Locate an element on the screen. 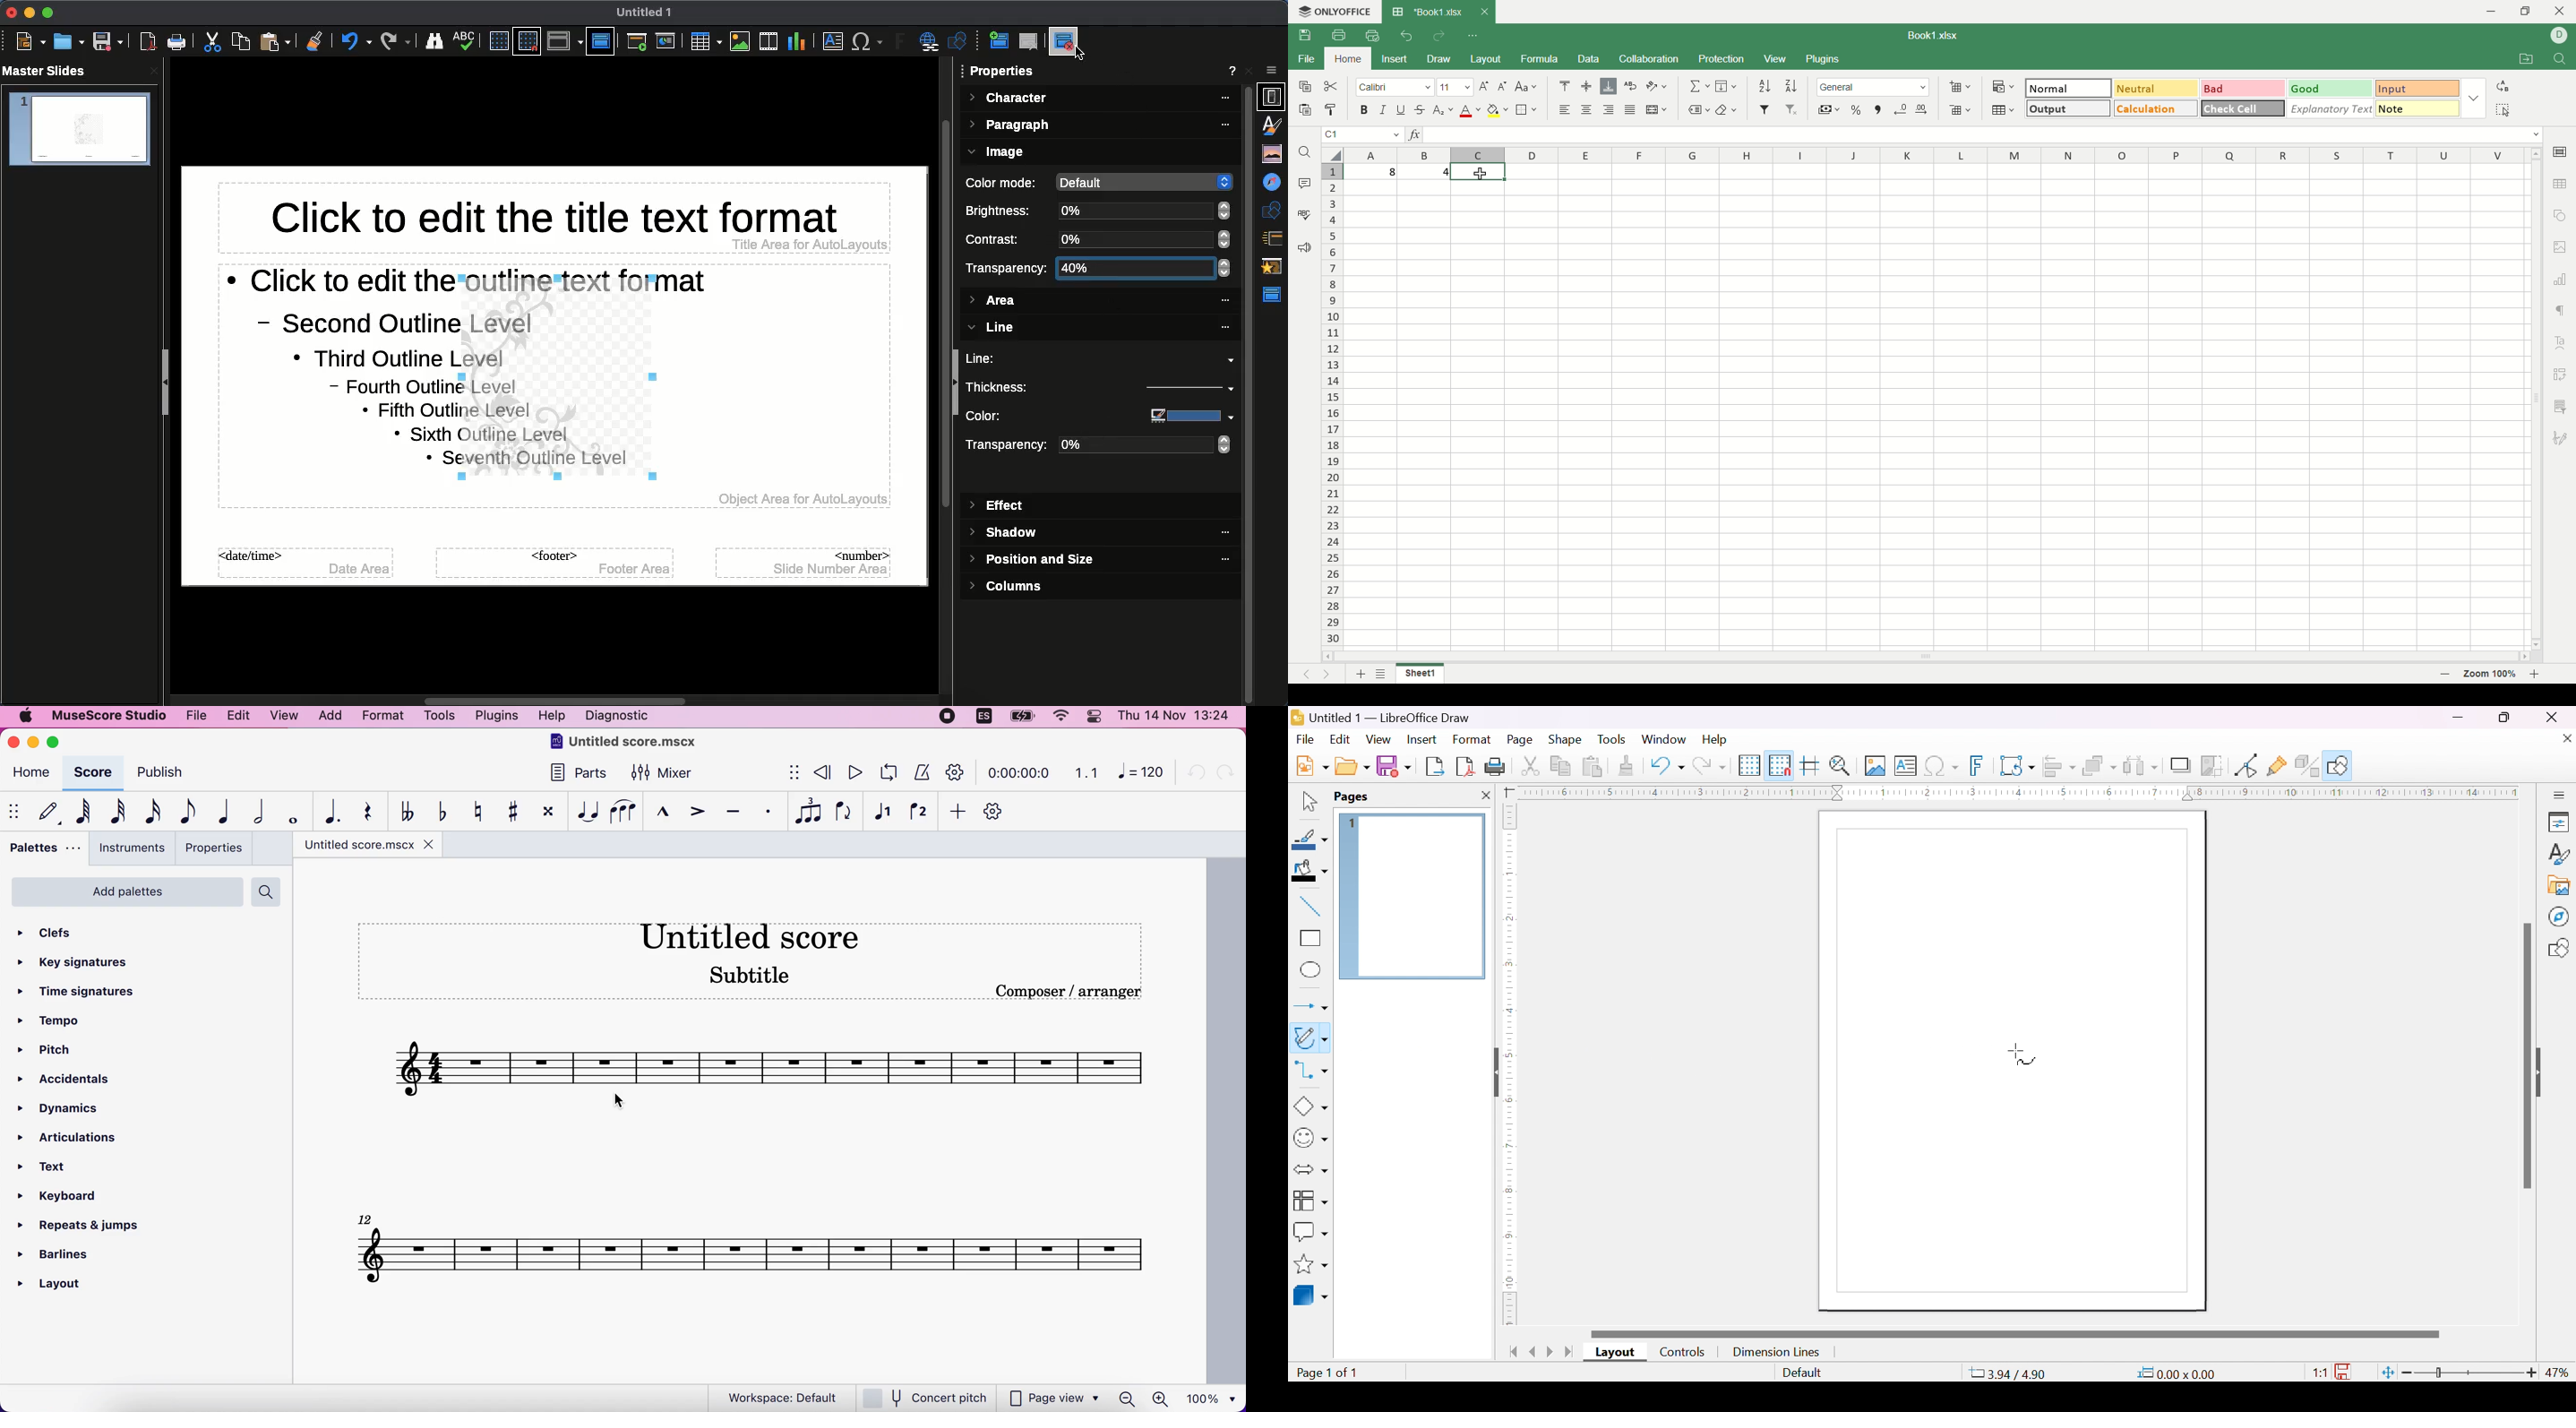 This screenshot has height=1428, width=2576. recording stopped is located at coordinates (944, 718).